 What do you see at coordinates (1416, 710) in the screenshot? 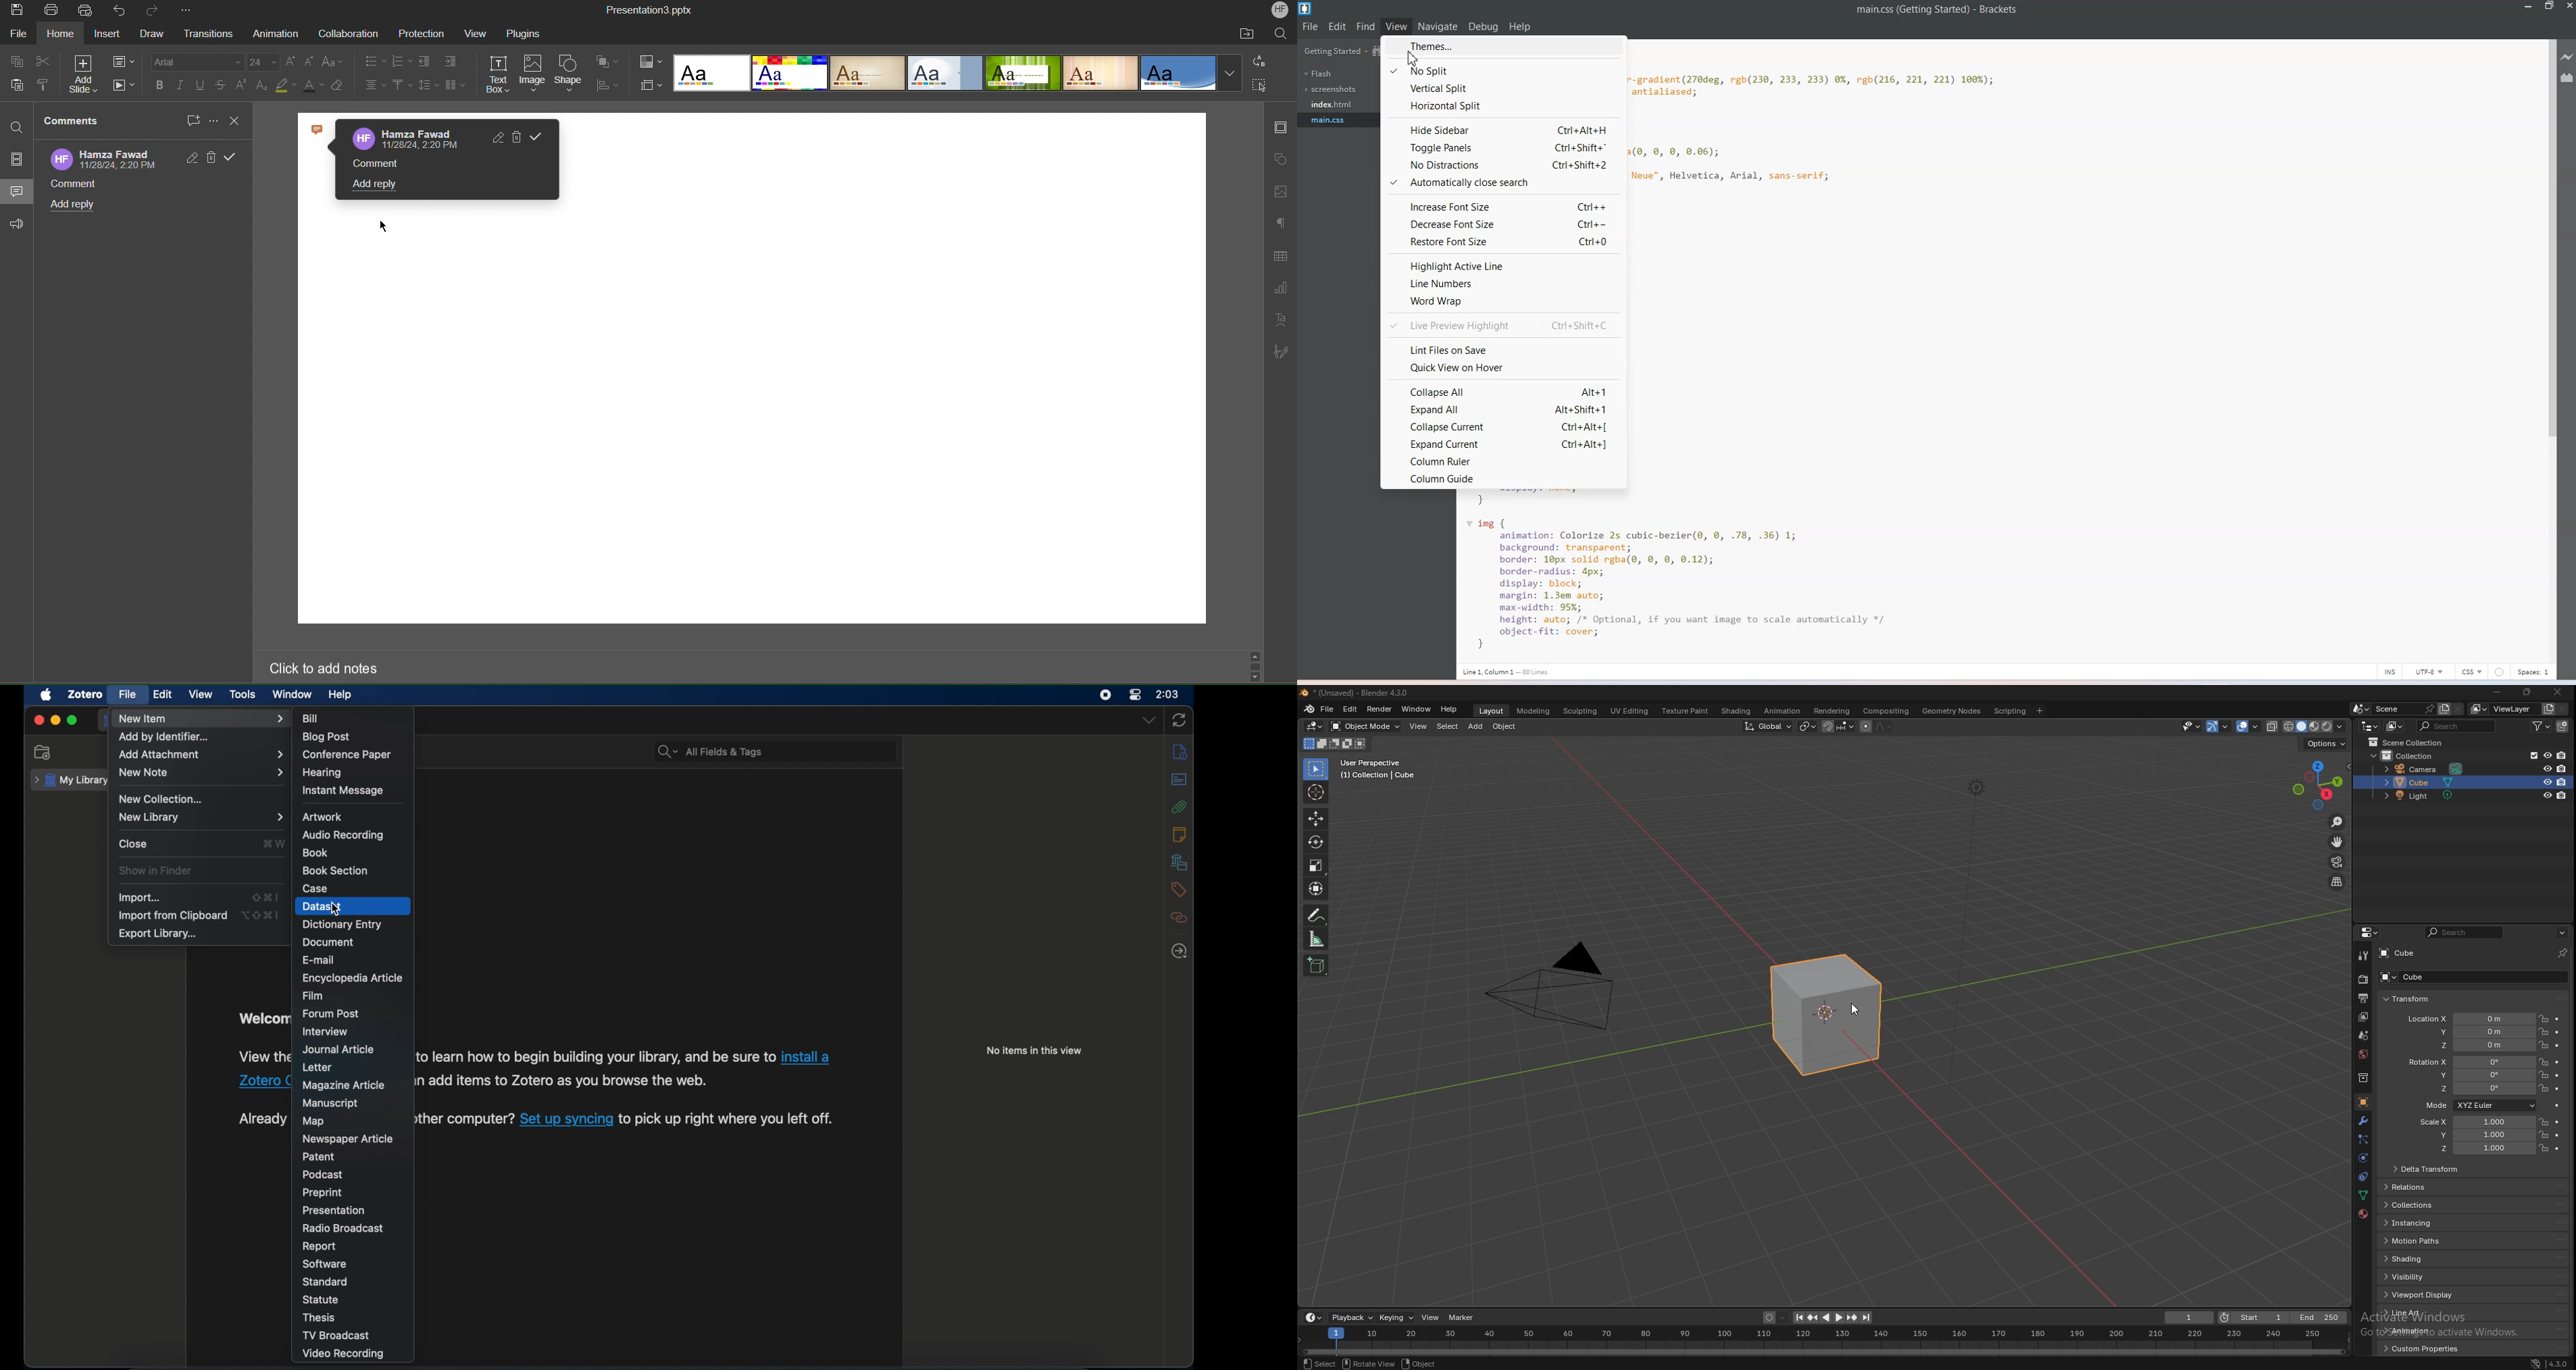
I see `window` at bounding box center [1416, 710].